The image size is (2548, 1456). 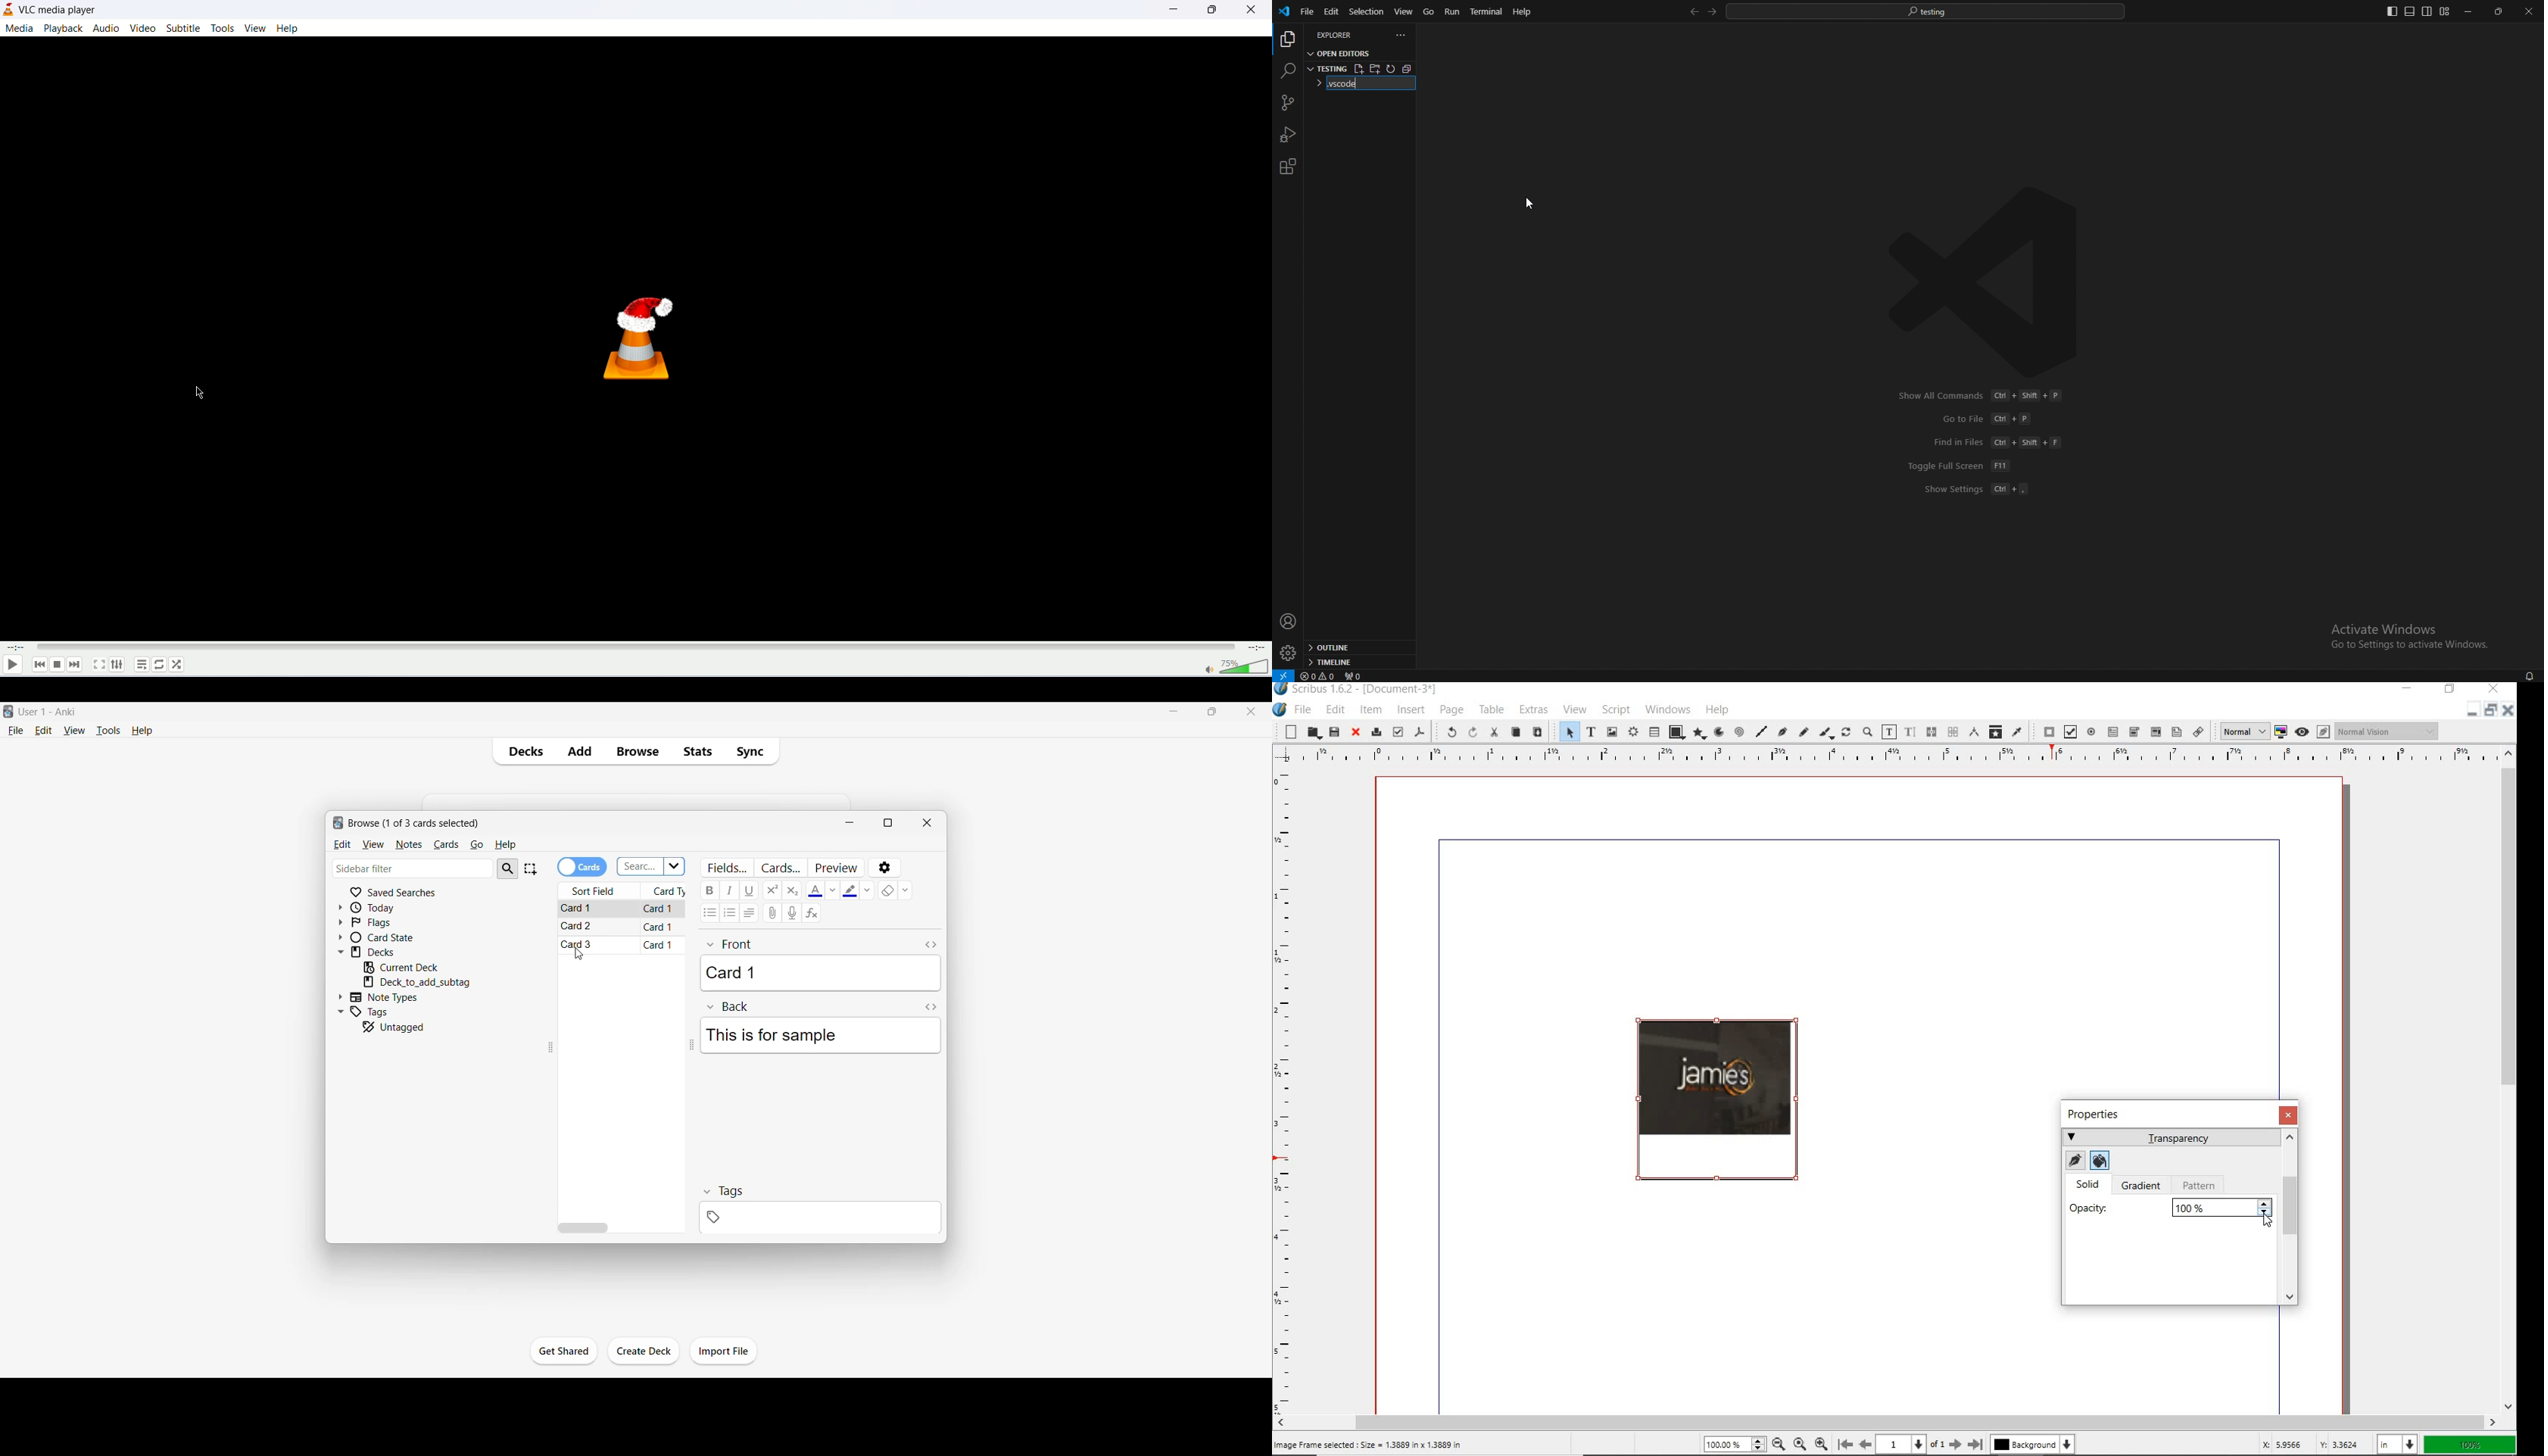 I want to click on copy, so click(x=1516, y=732).